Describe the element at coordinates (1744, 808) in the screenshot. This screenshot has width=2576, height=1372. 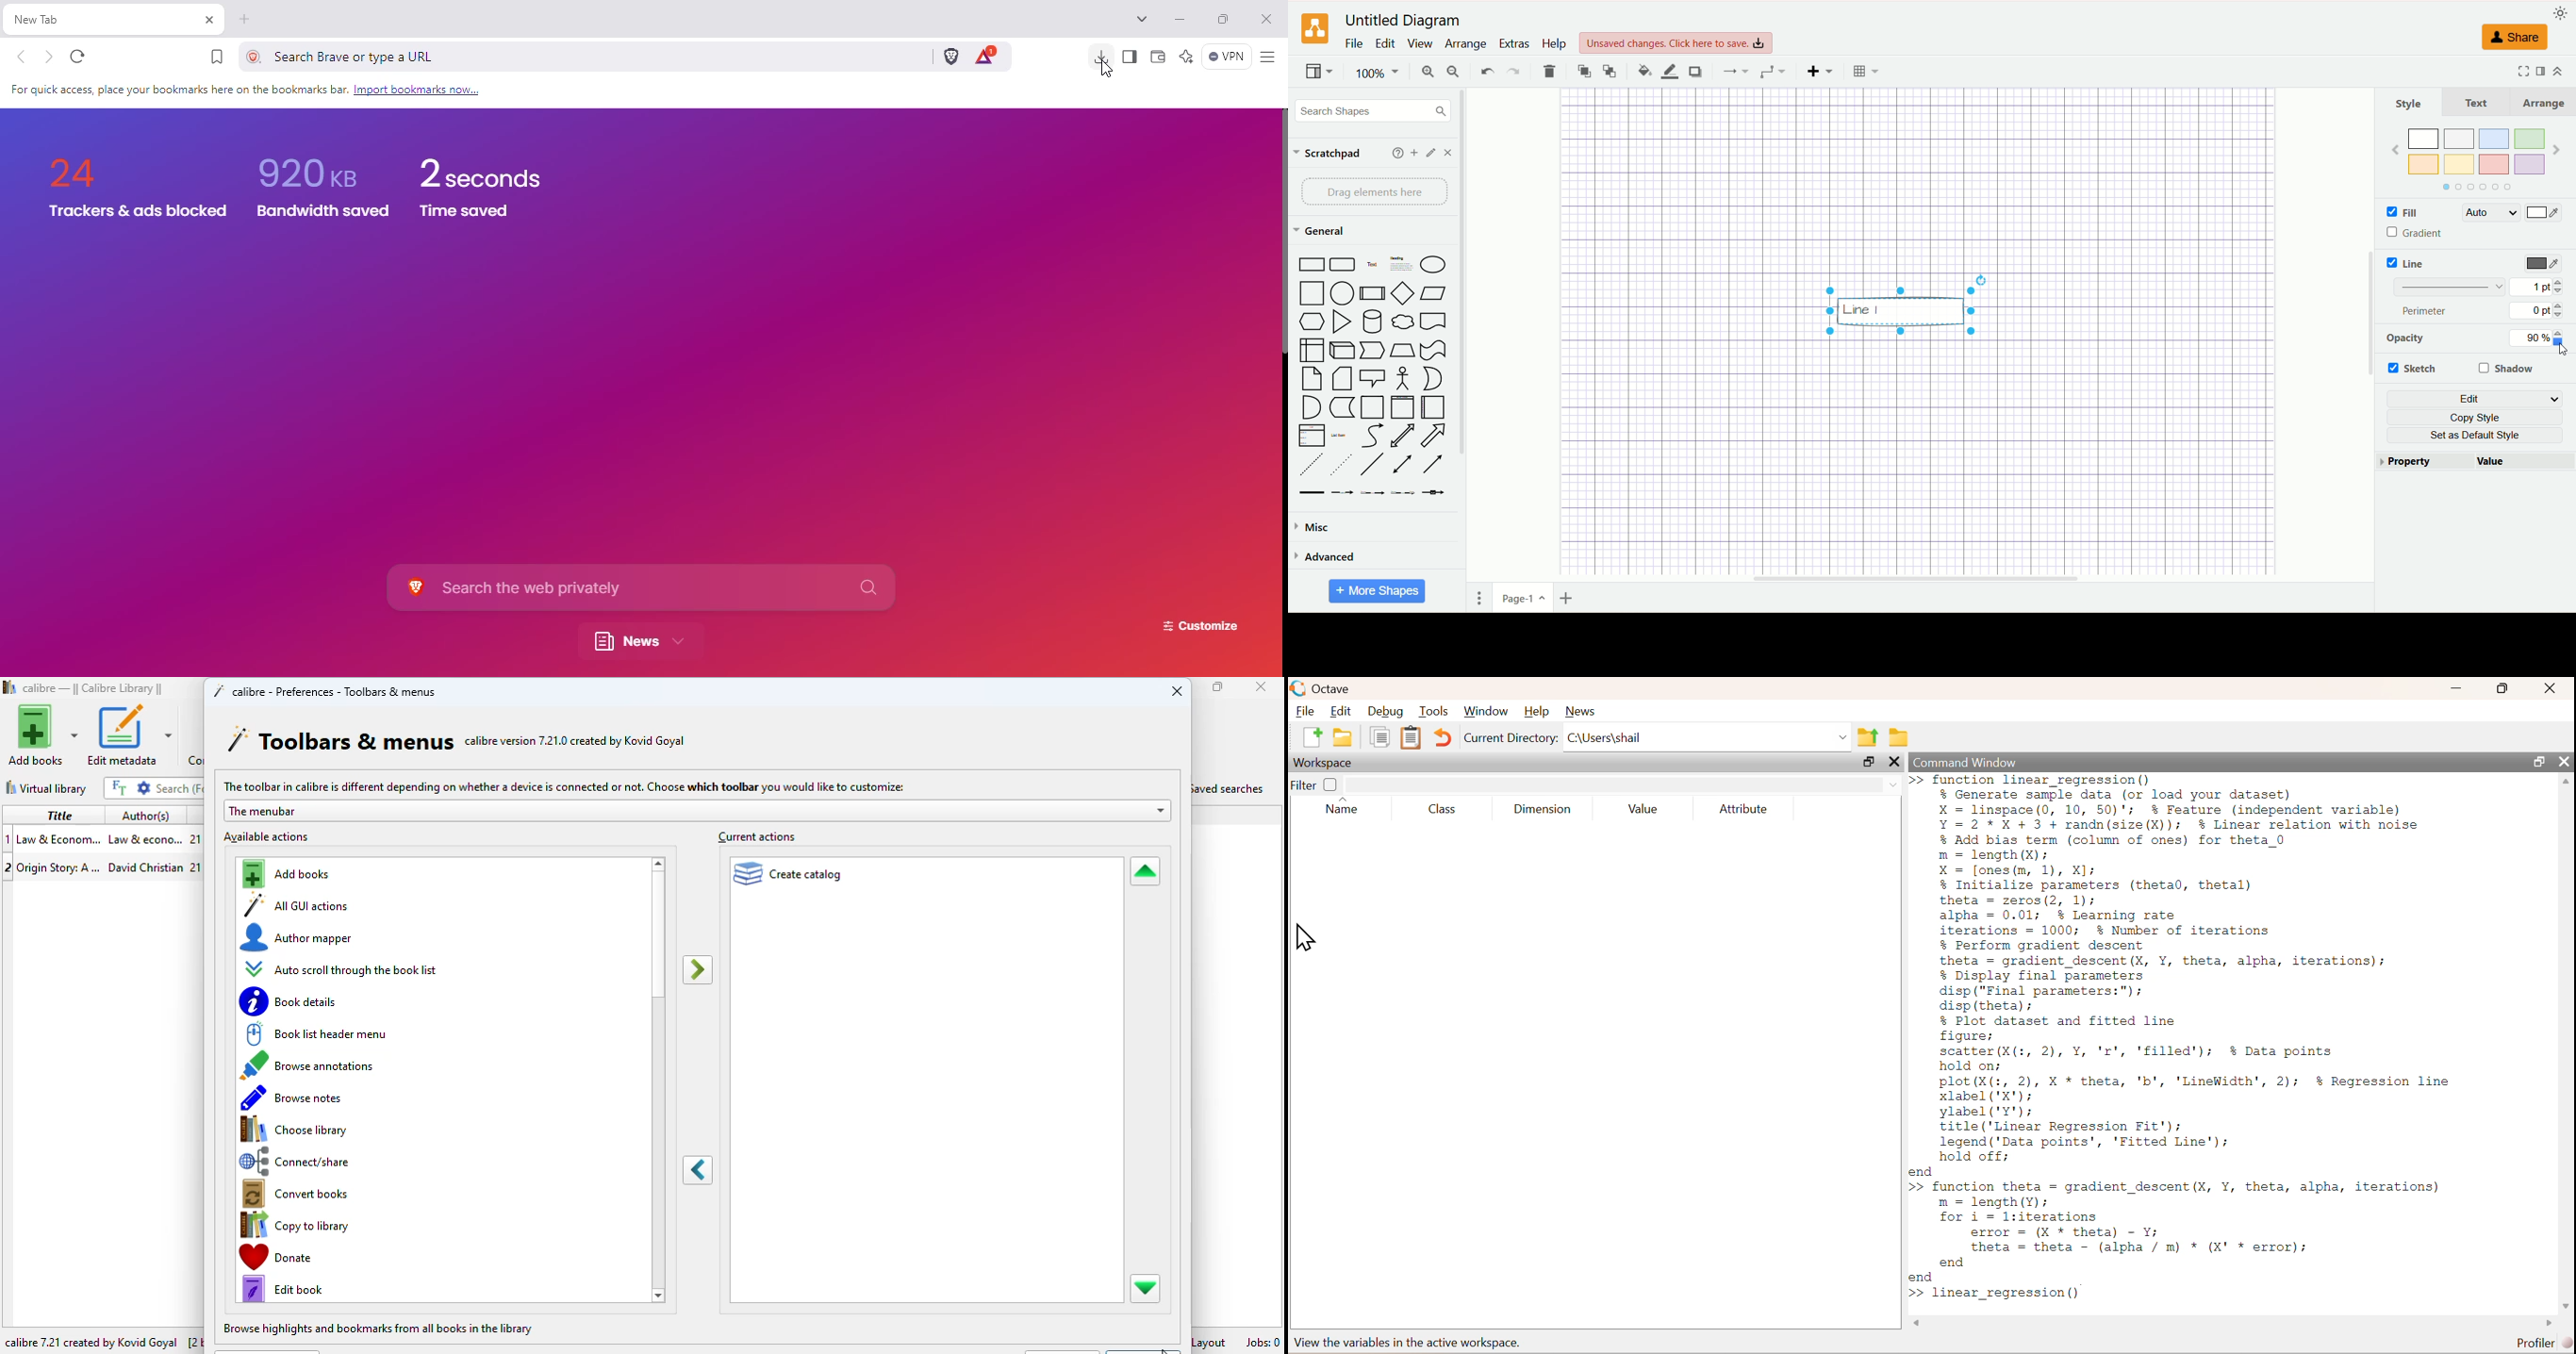
I see `Attribute` at that location.